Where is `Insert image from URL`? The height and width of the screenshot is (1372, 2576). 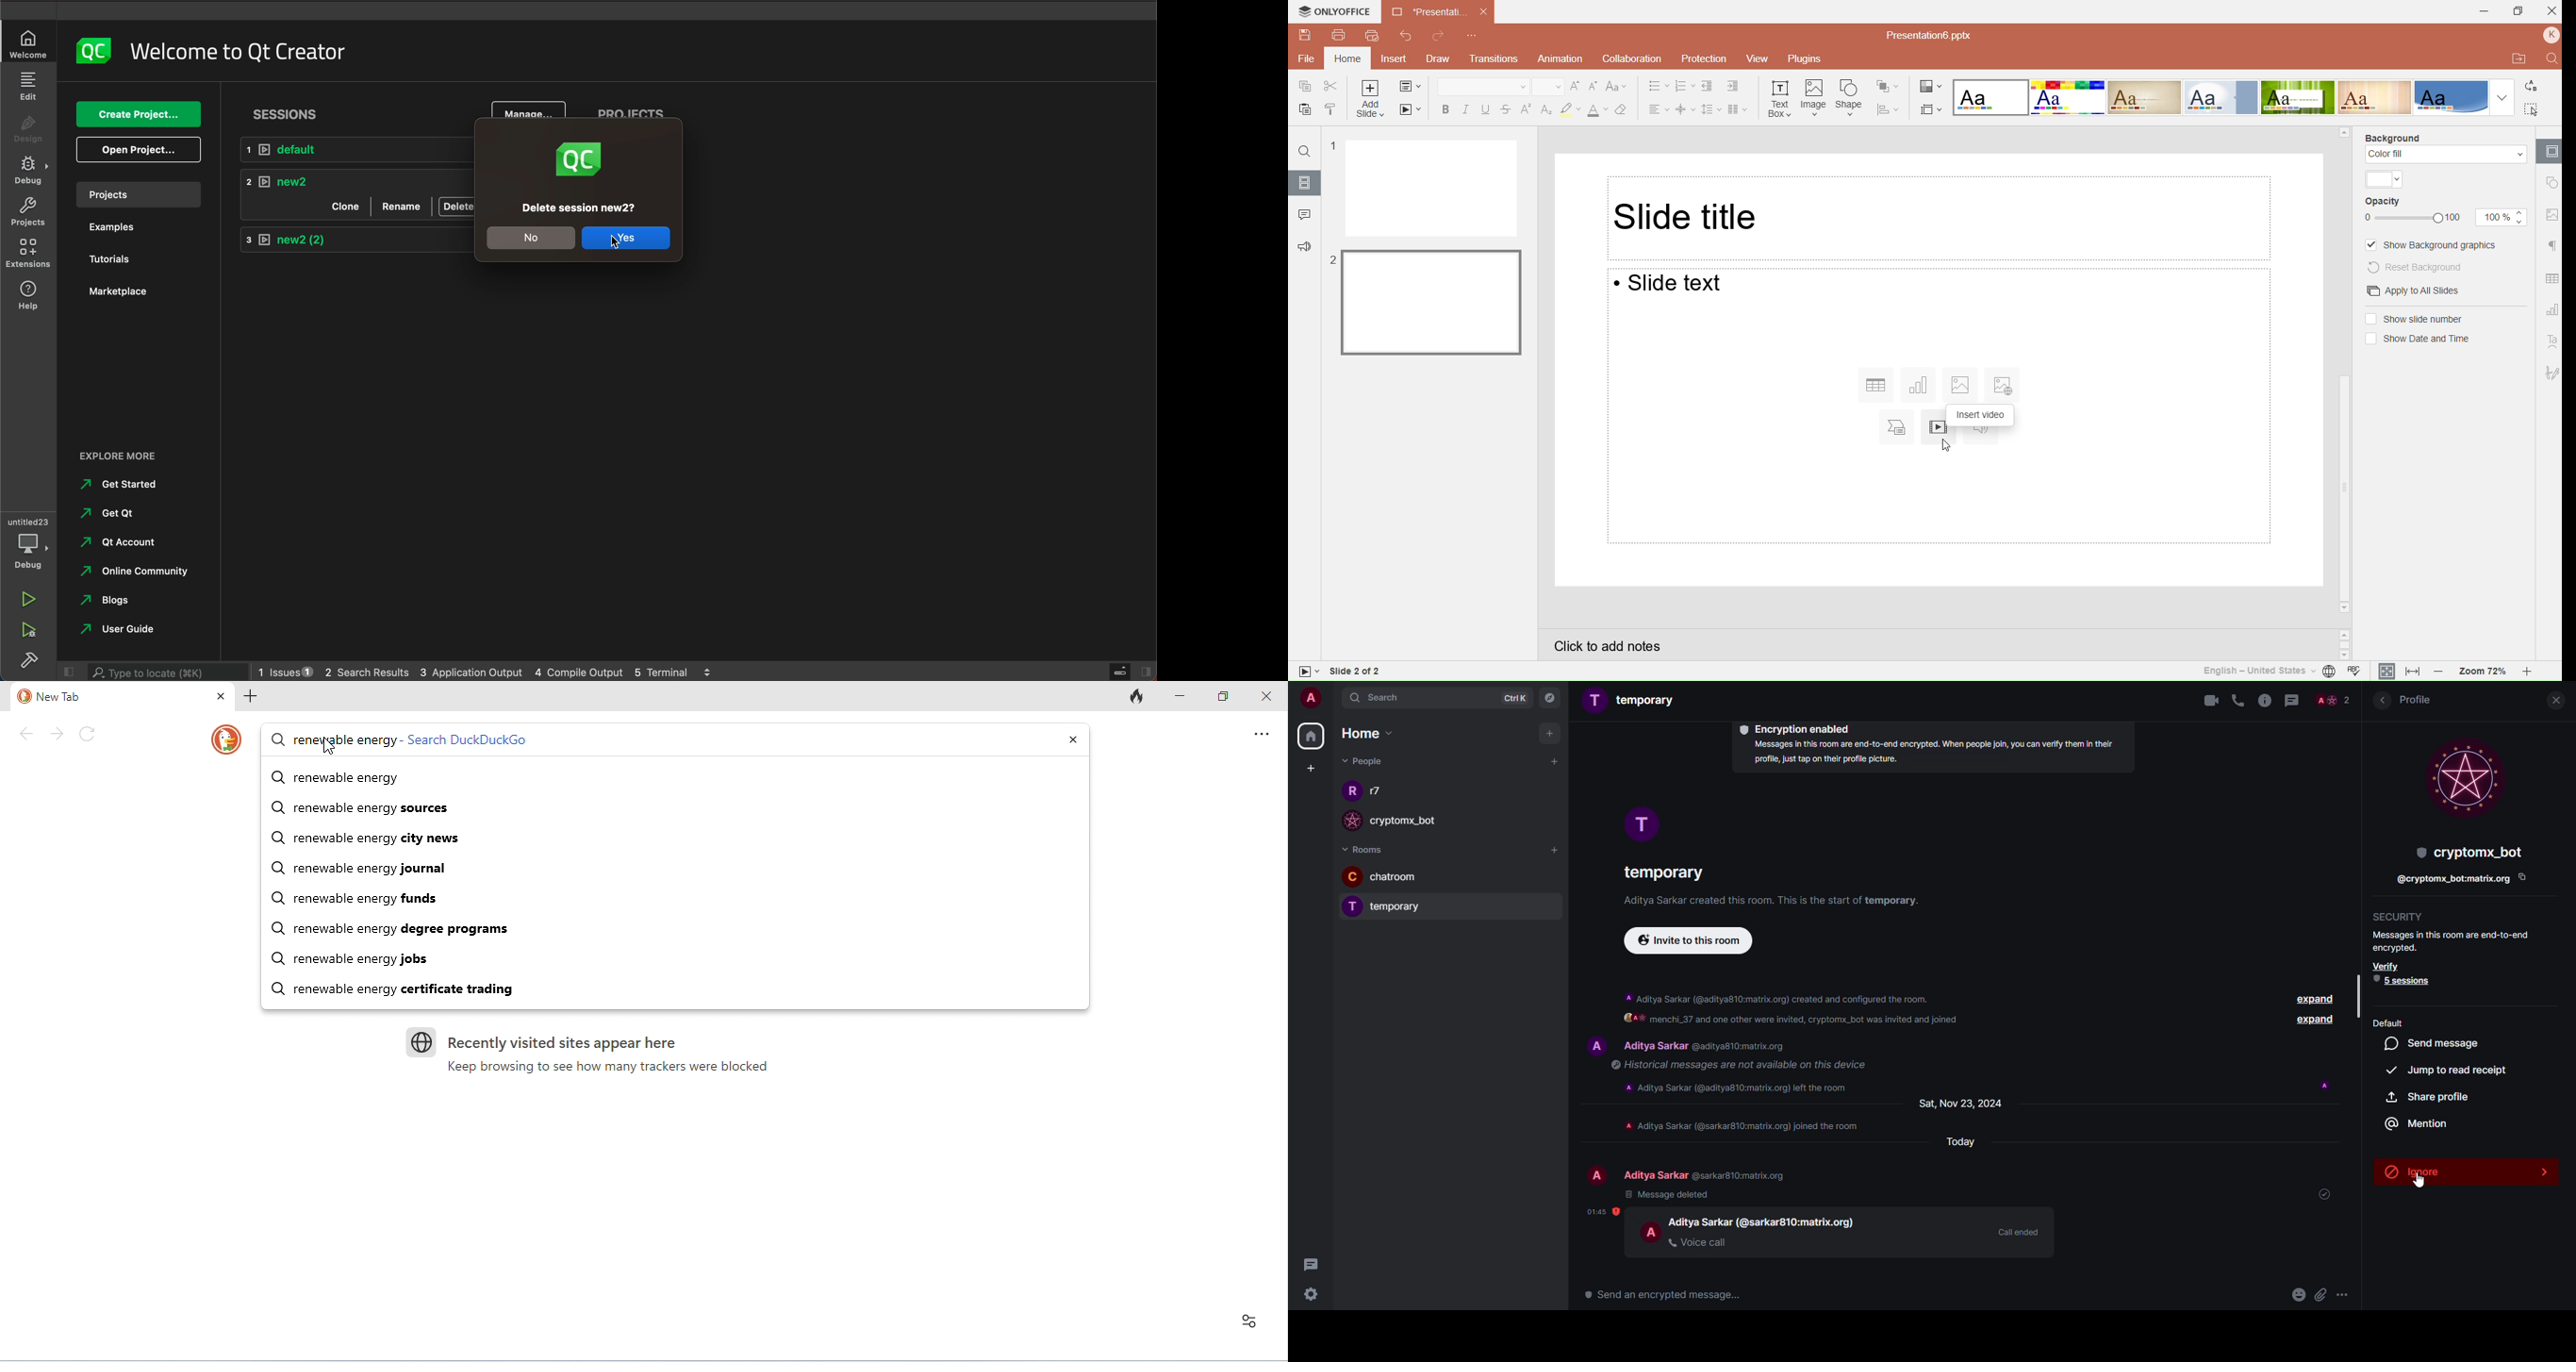
Insert image from URL is located at coordinates (2002, 385).